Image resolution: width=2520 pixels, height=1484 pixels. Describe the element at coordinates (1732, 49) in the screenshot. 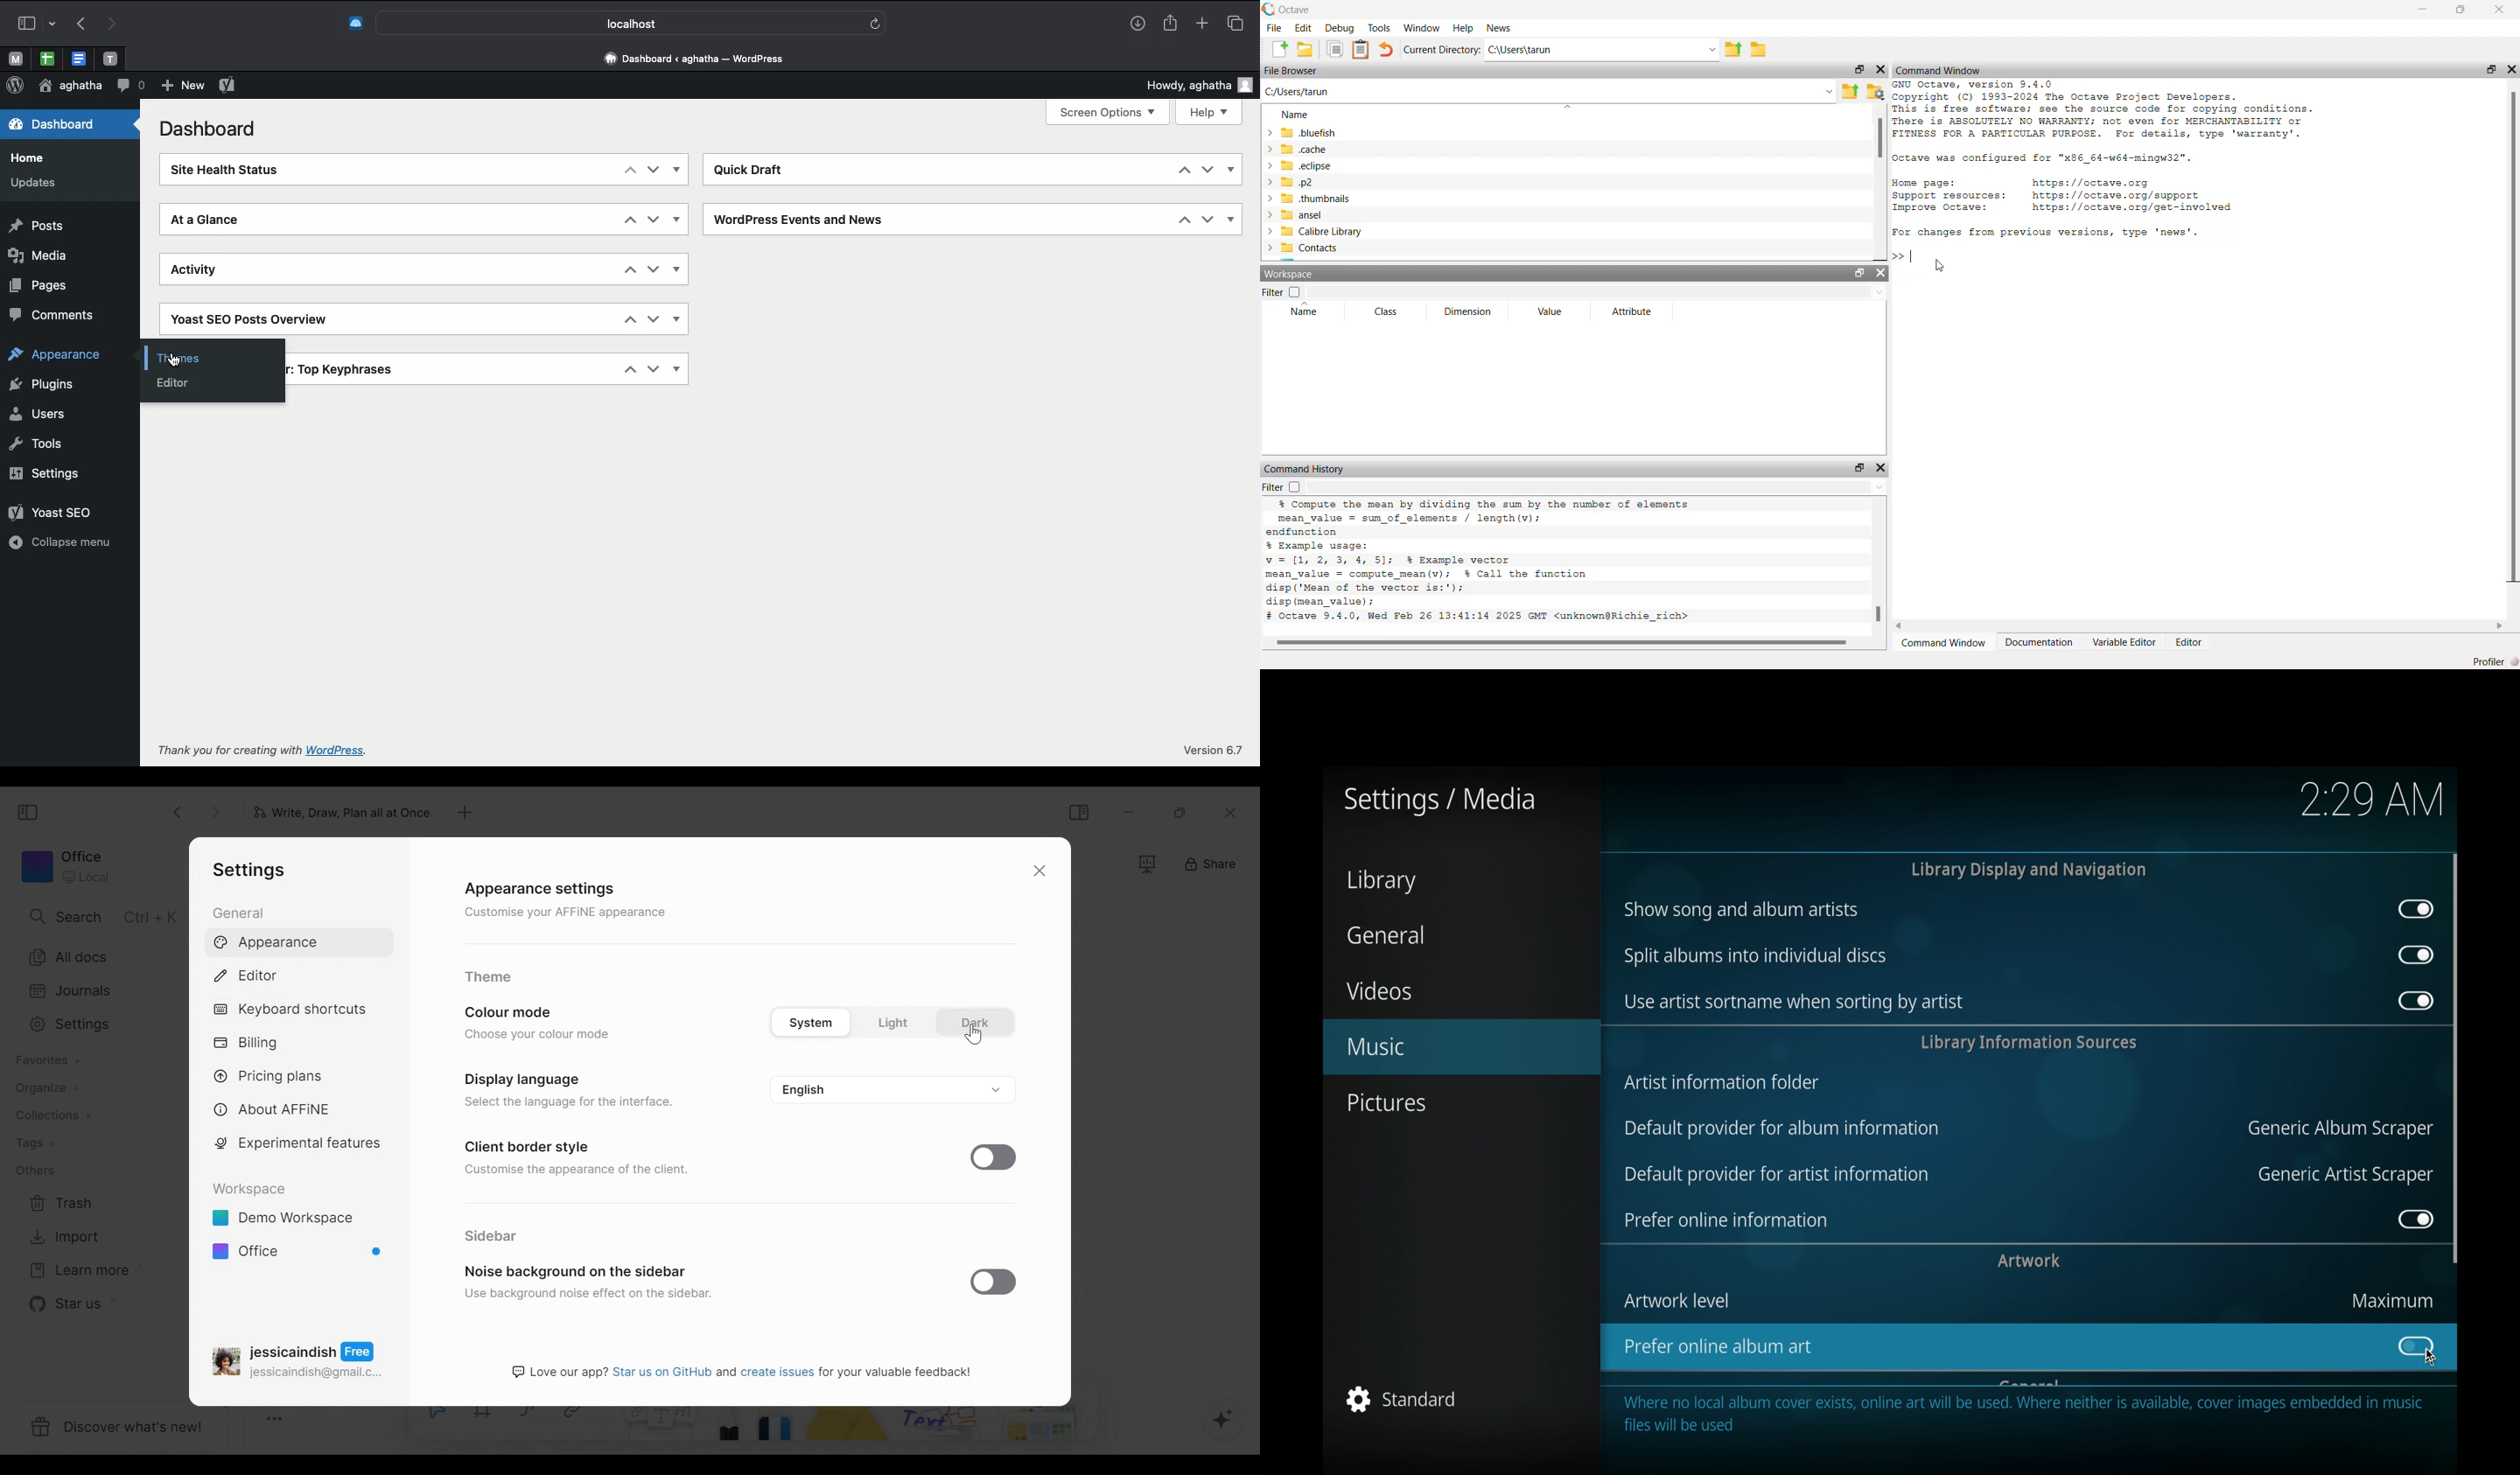

I see `share folder` at that location.